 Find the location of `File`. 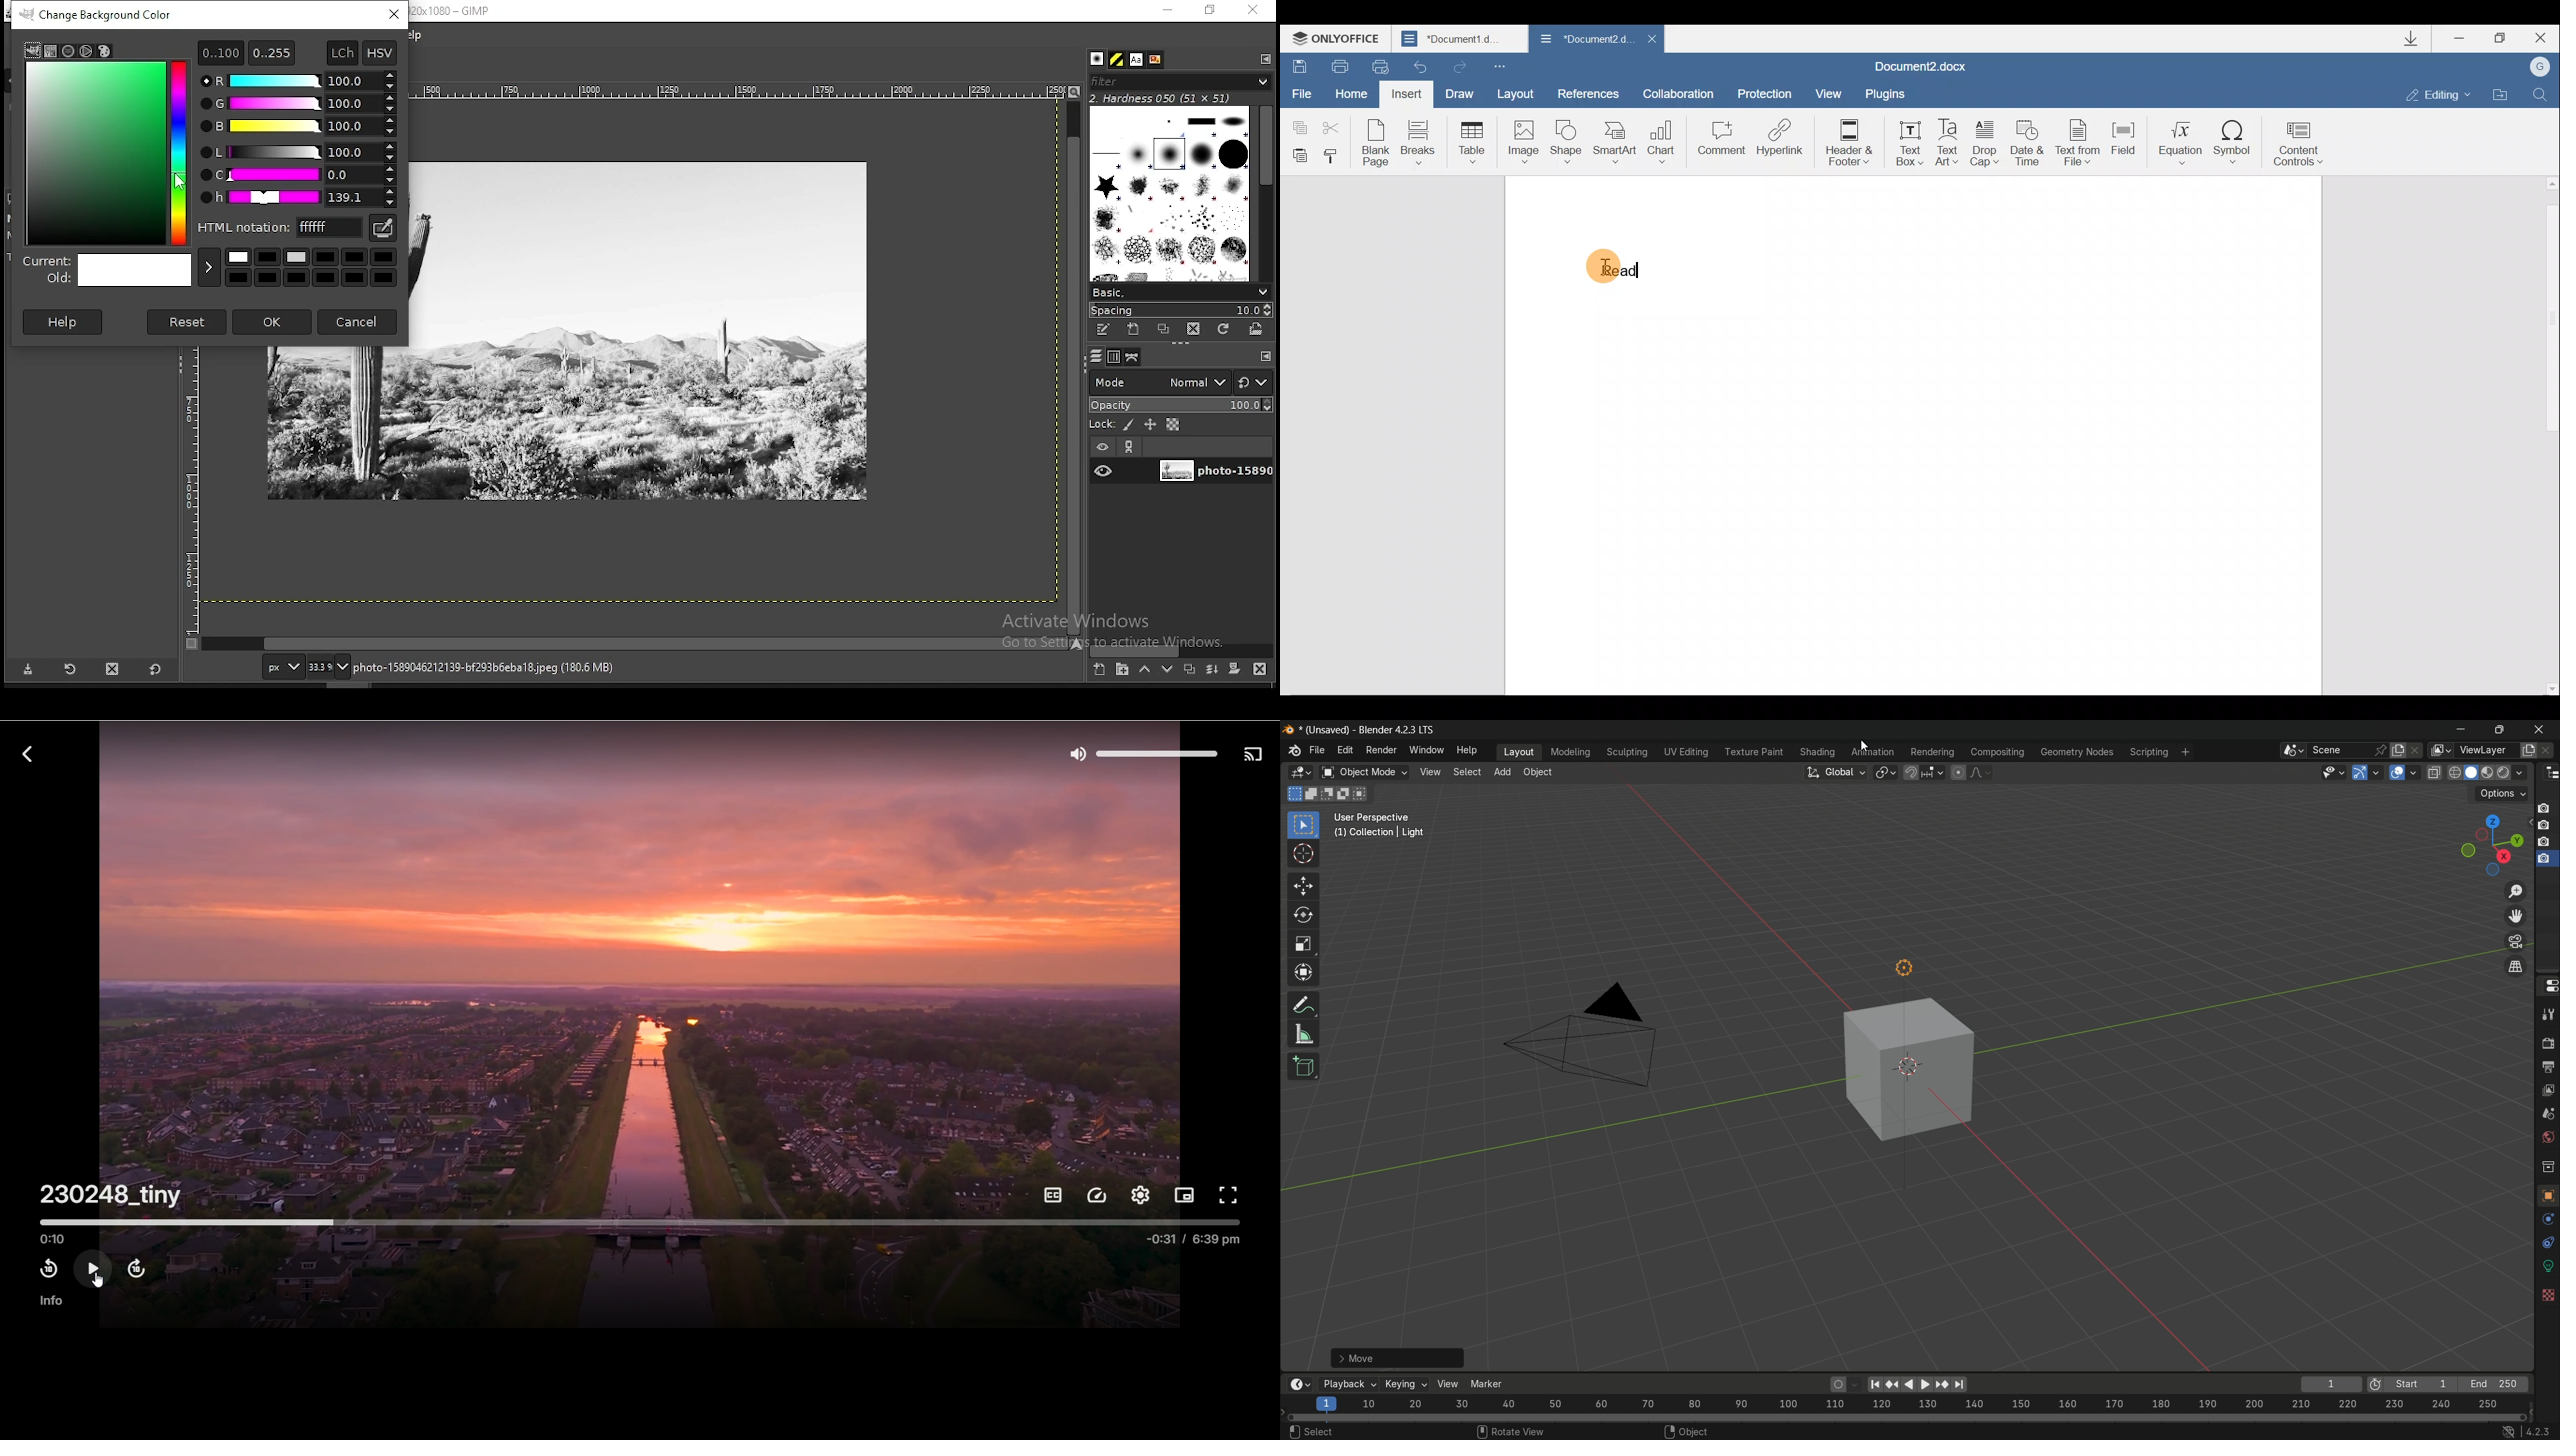

File is located at coordinates (1300, 89).